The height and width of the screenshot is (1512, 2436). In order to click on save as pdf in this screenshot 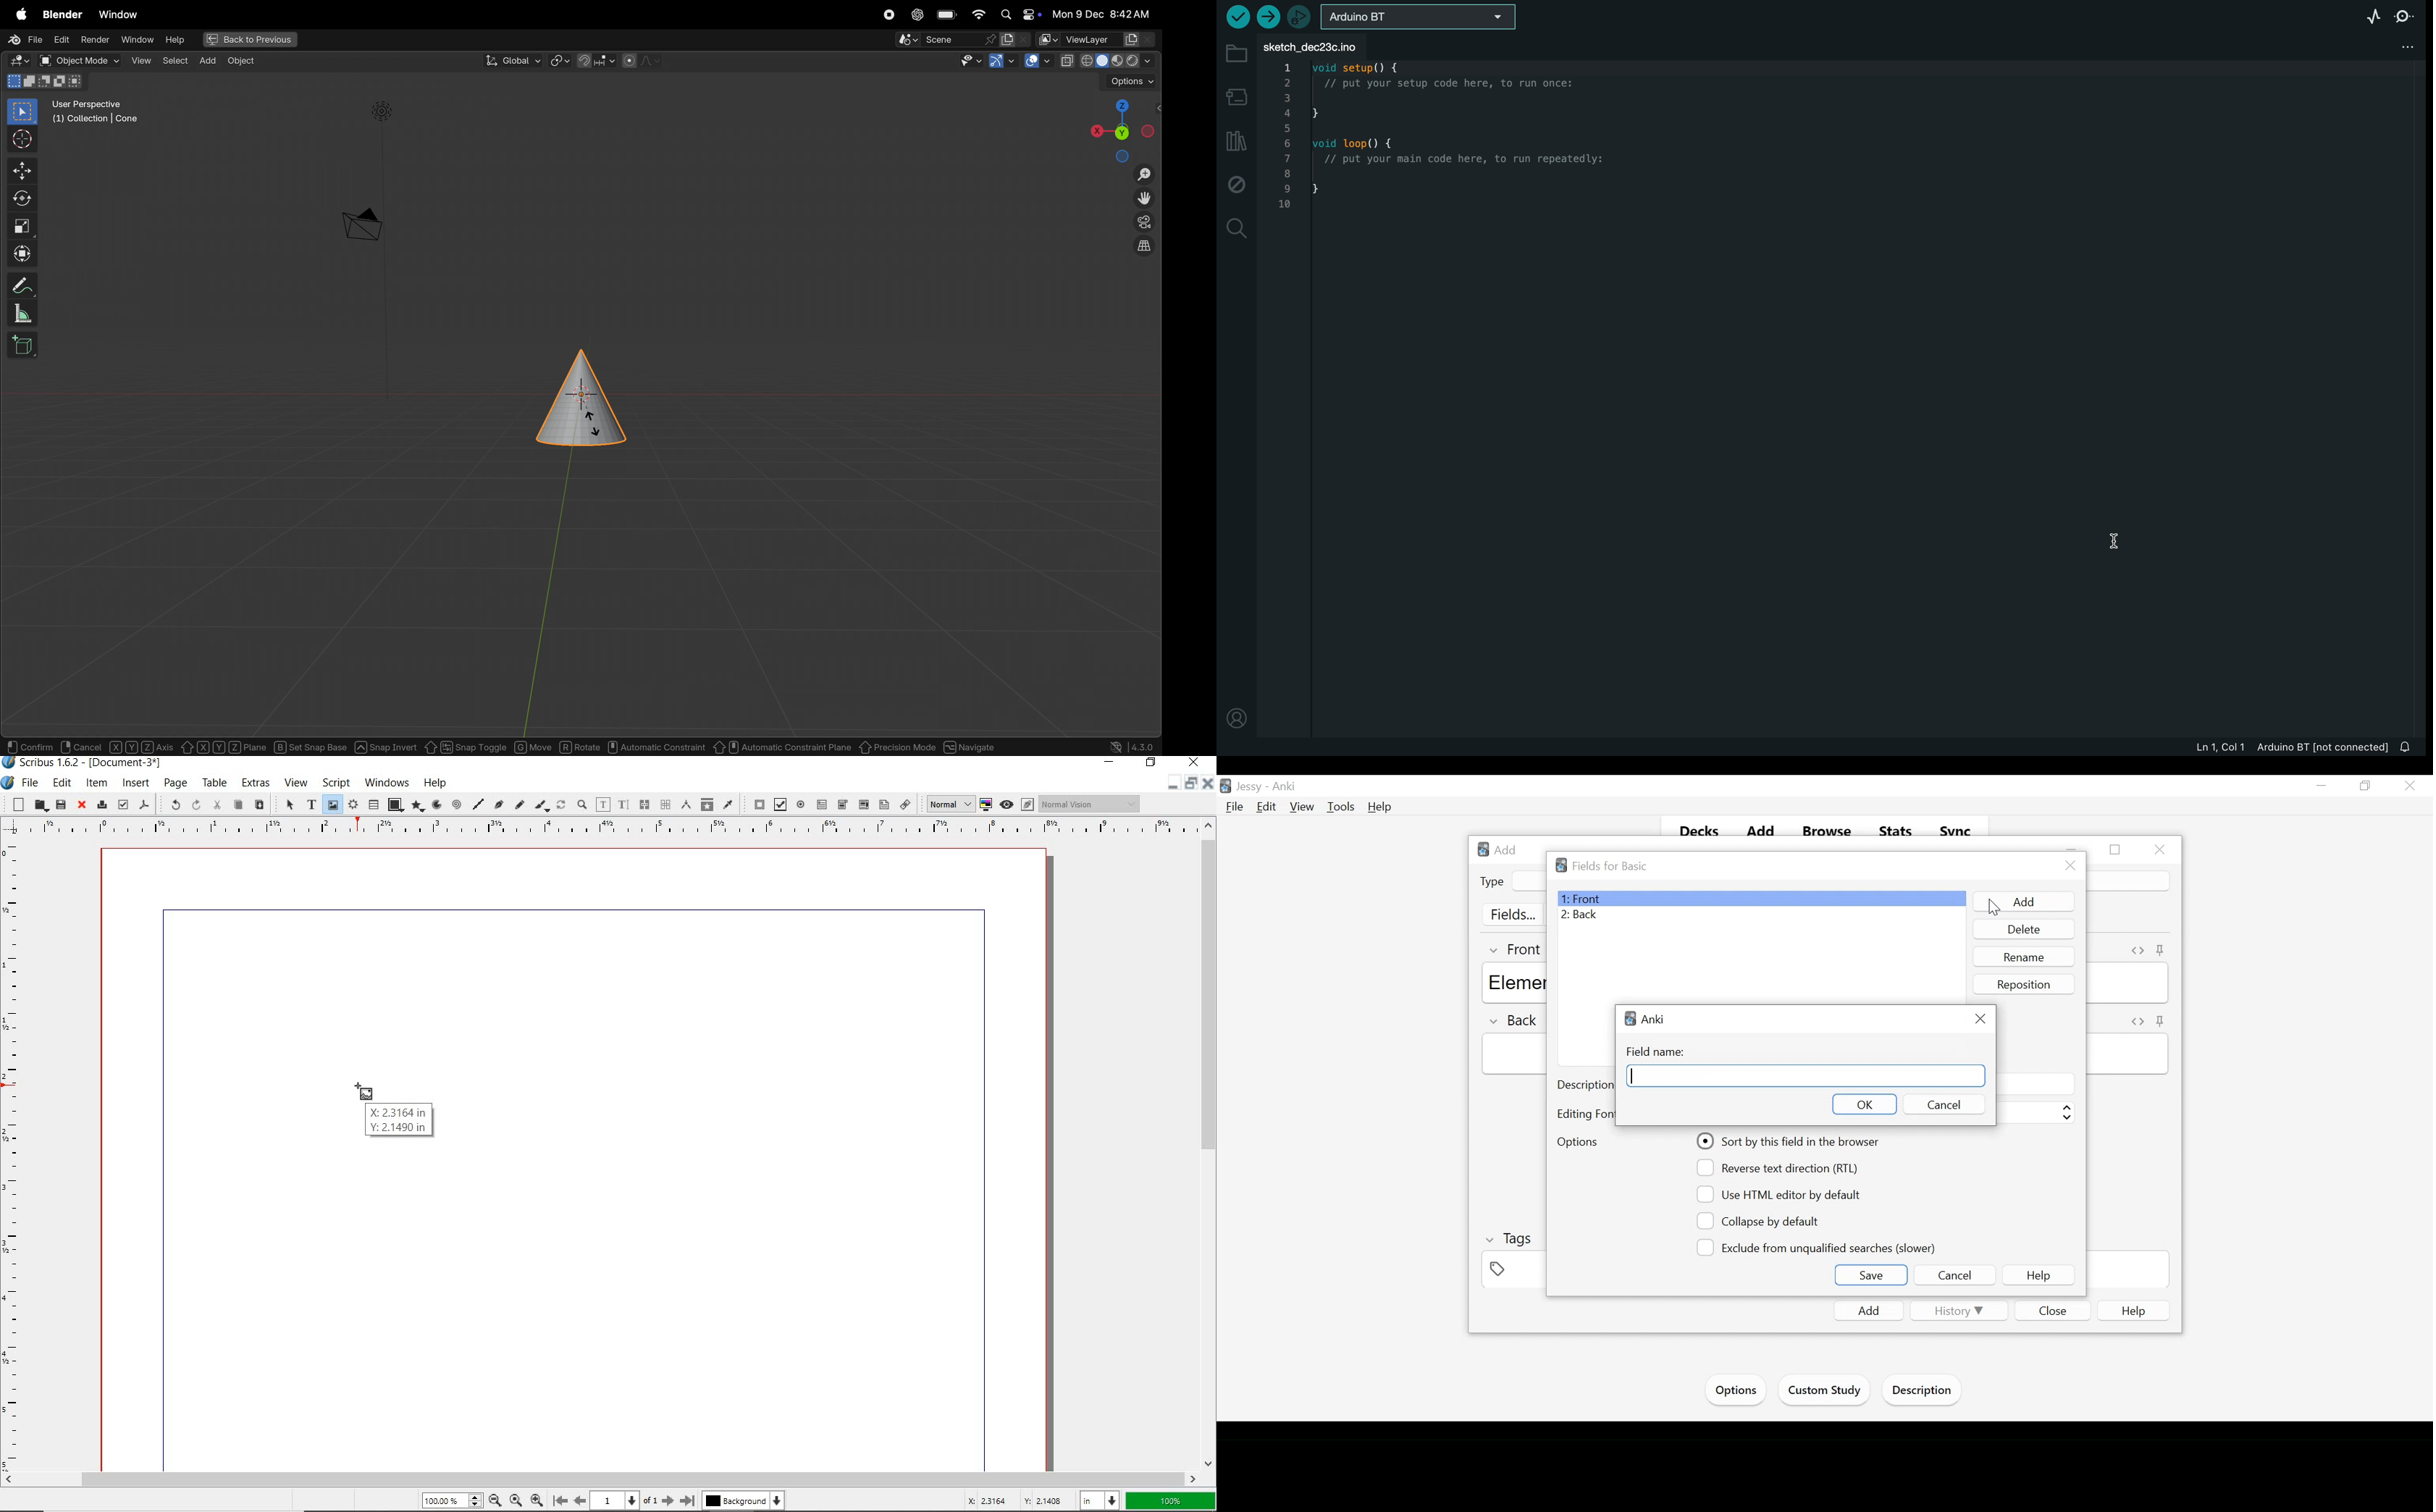, I will do `click(145, 805)`.